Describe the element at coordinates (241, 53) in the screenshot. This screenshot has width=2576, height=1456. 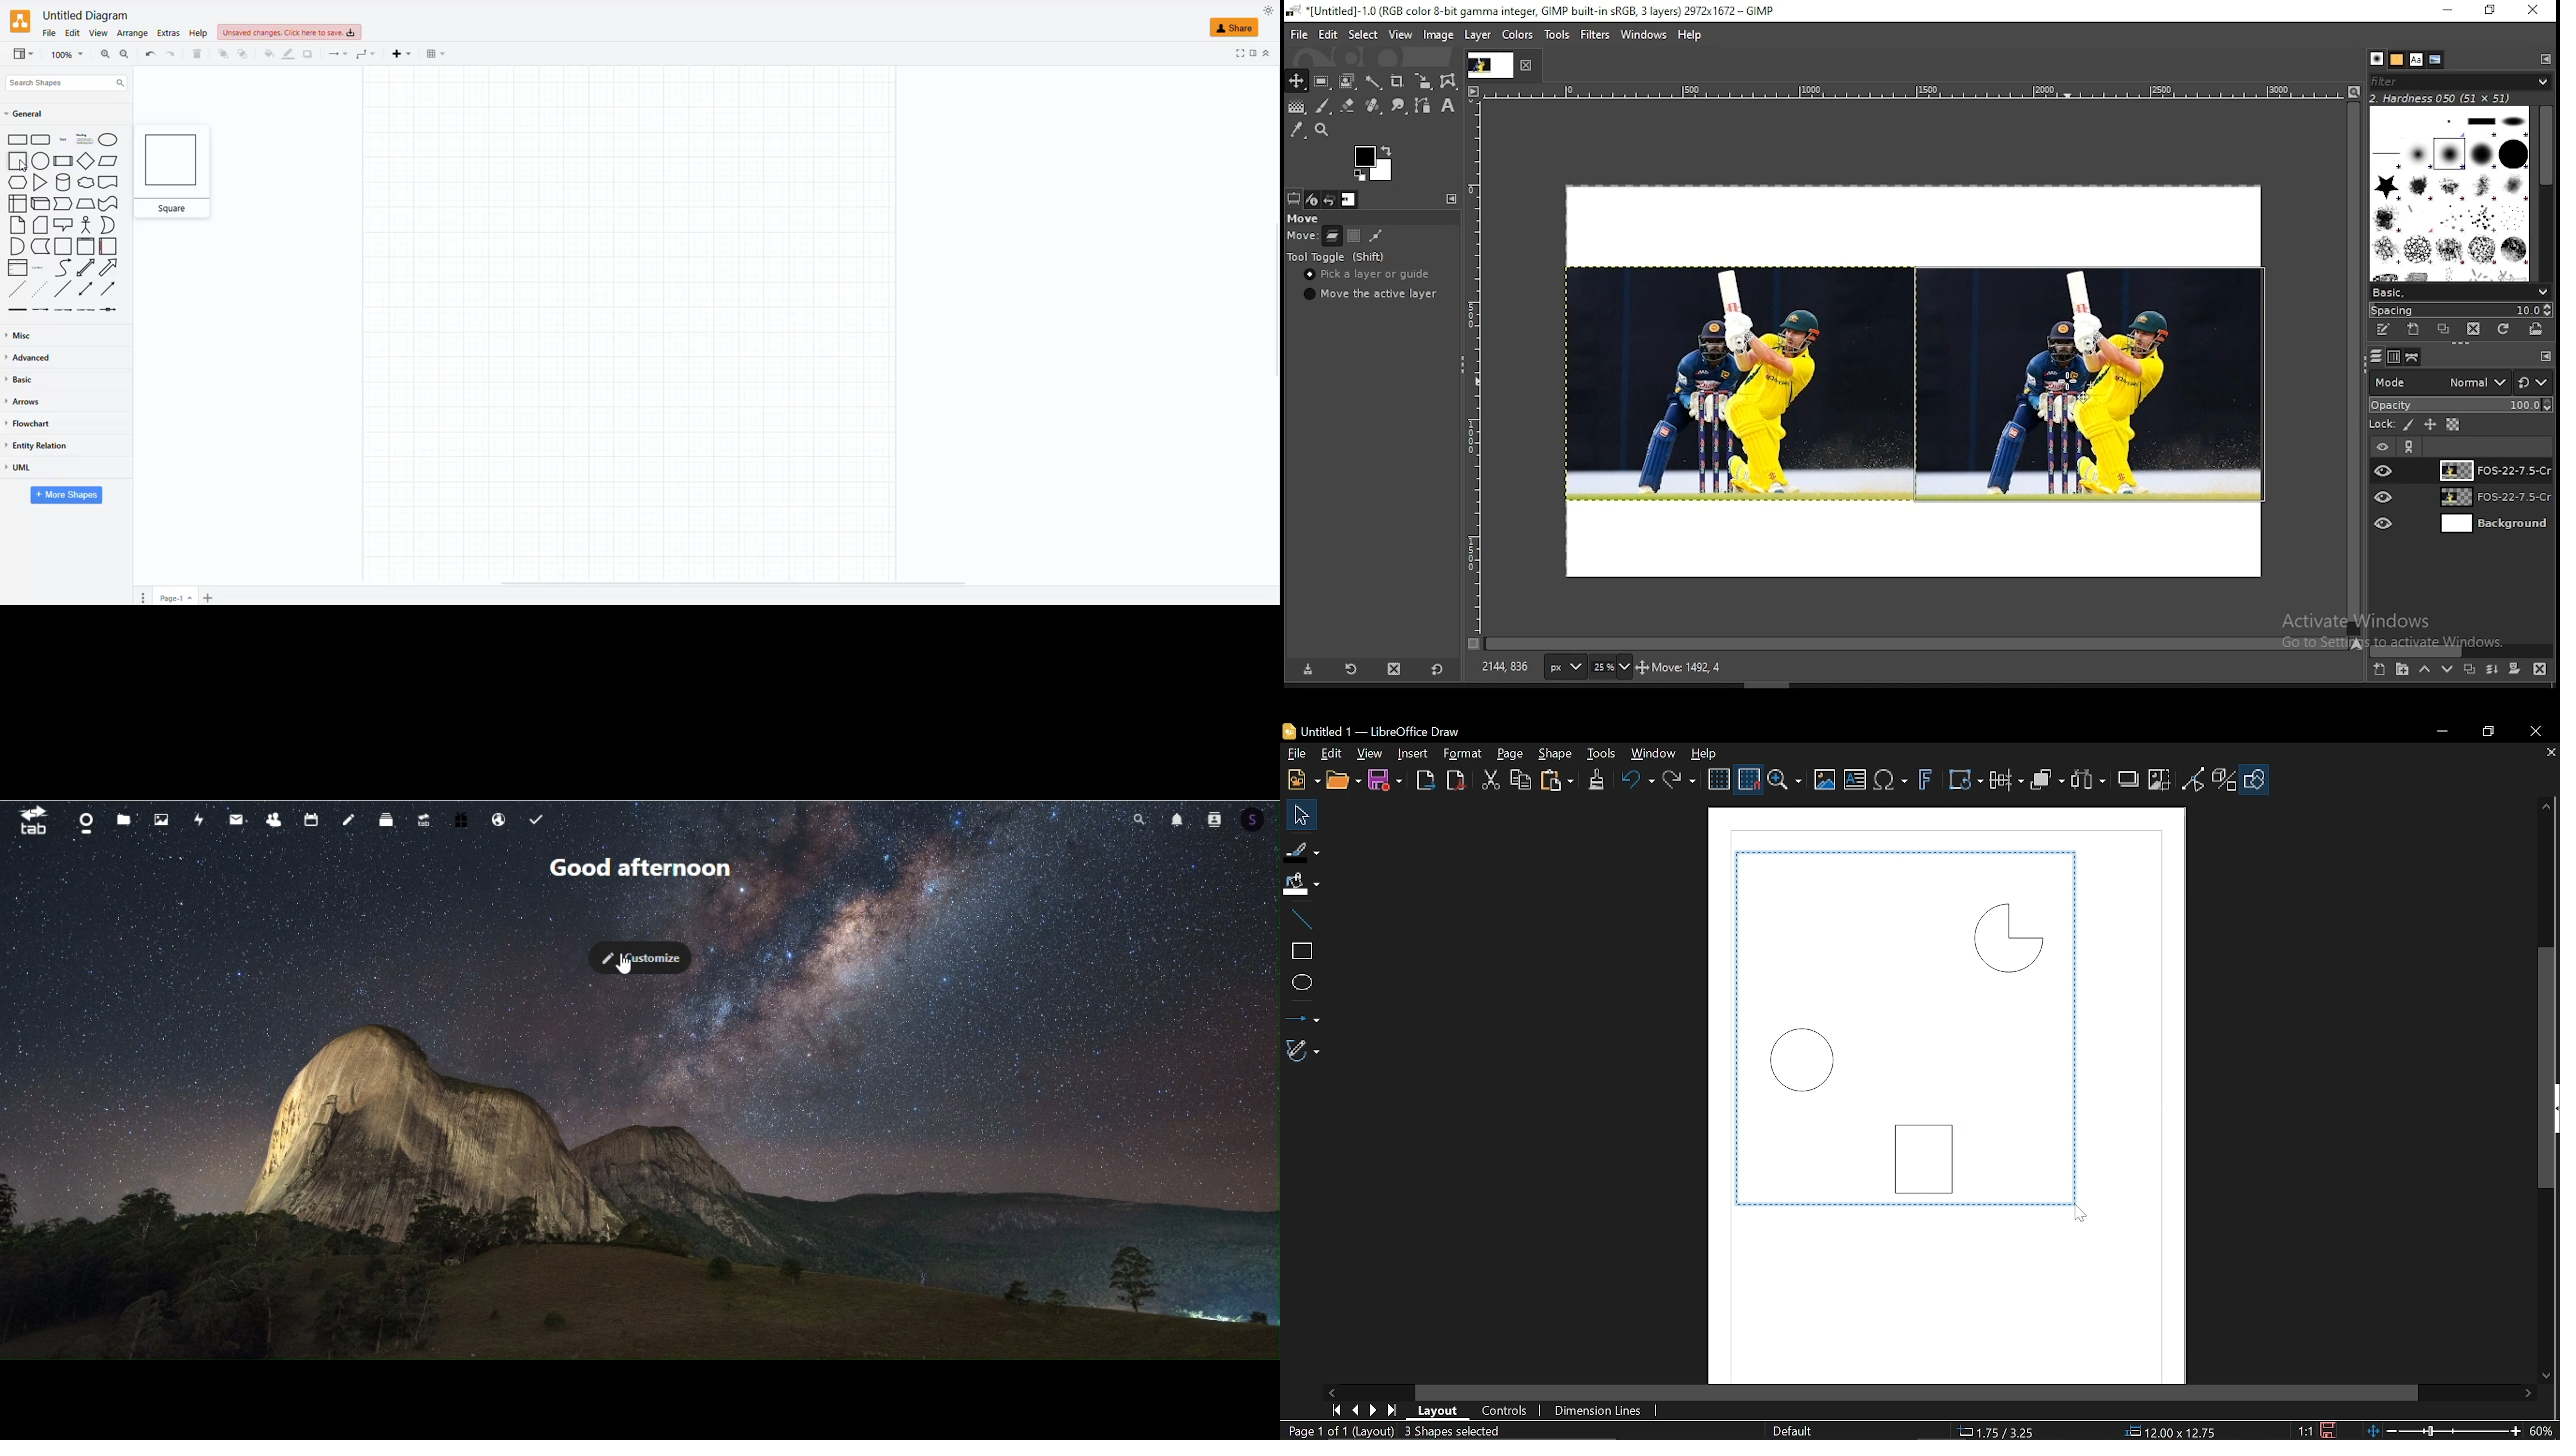
I see `to front` at that location.